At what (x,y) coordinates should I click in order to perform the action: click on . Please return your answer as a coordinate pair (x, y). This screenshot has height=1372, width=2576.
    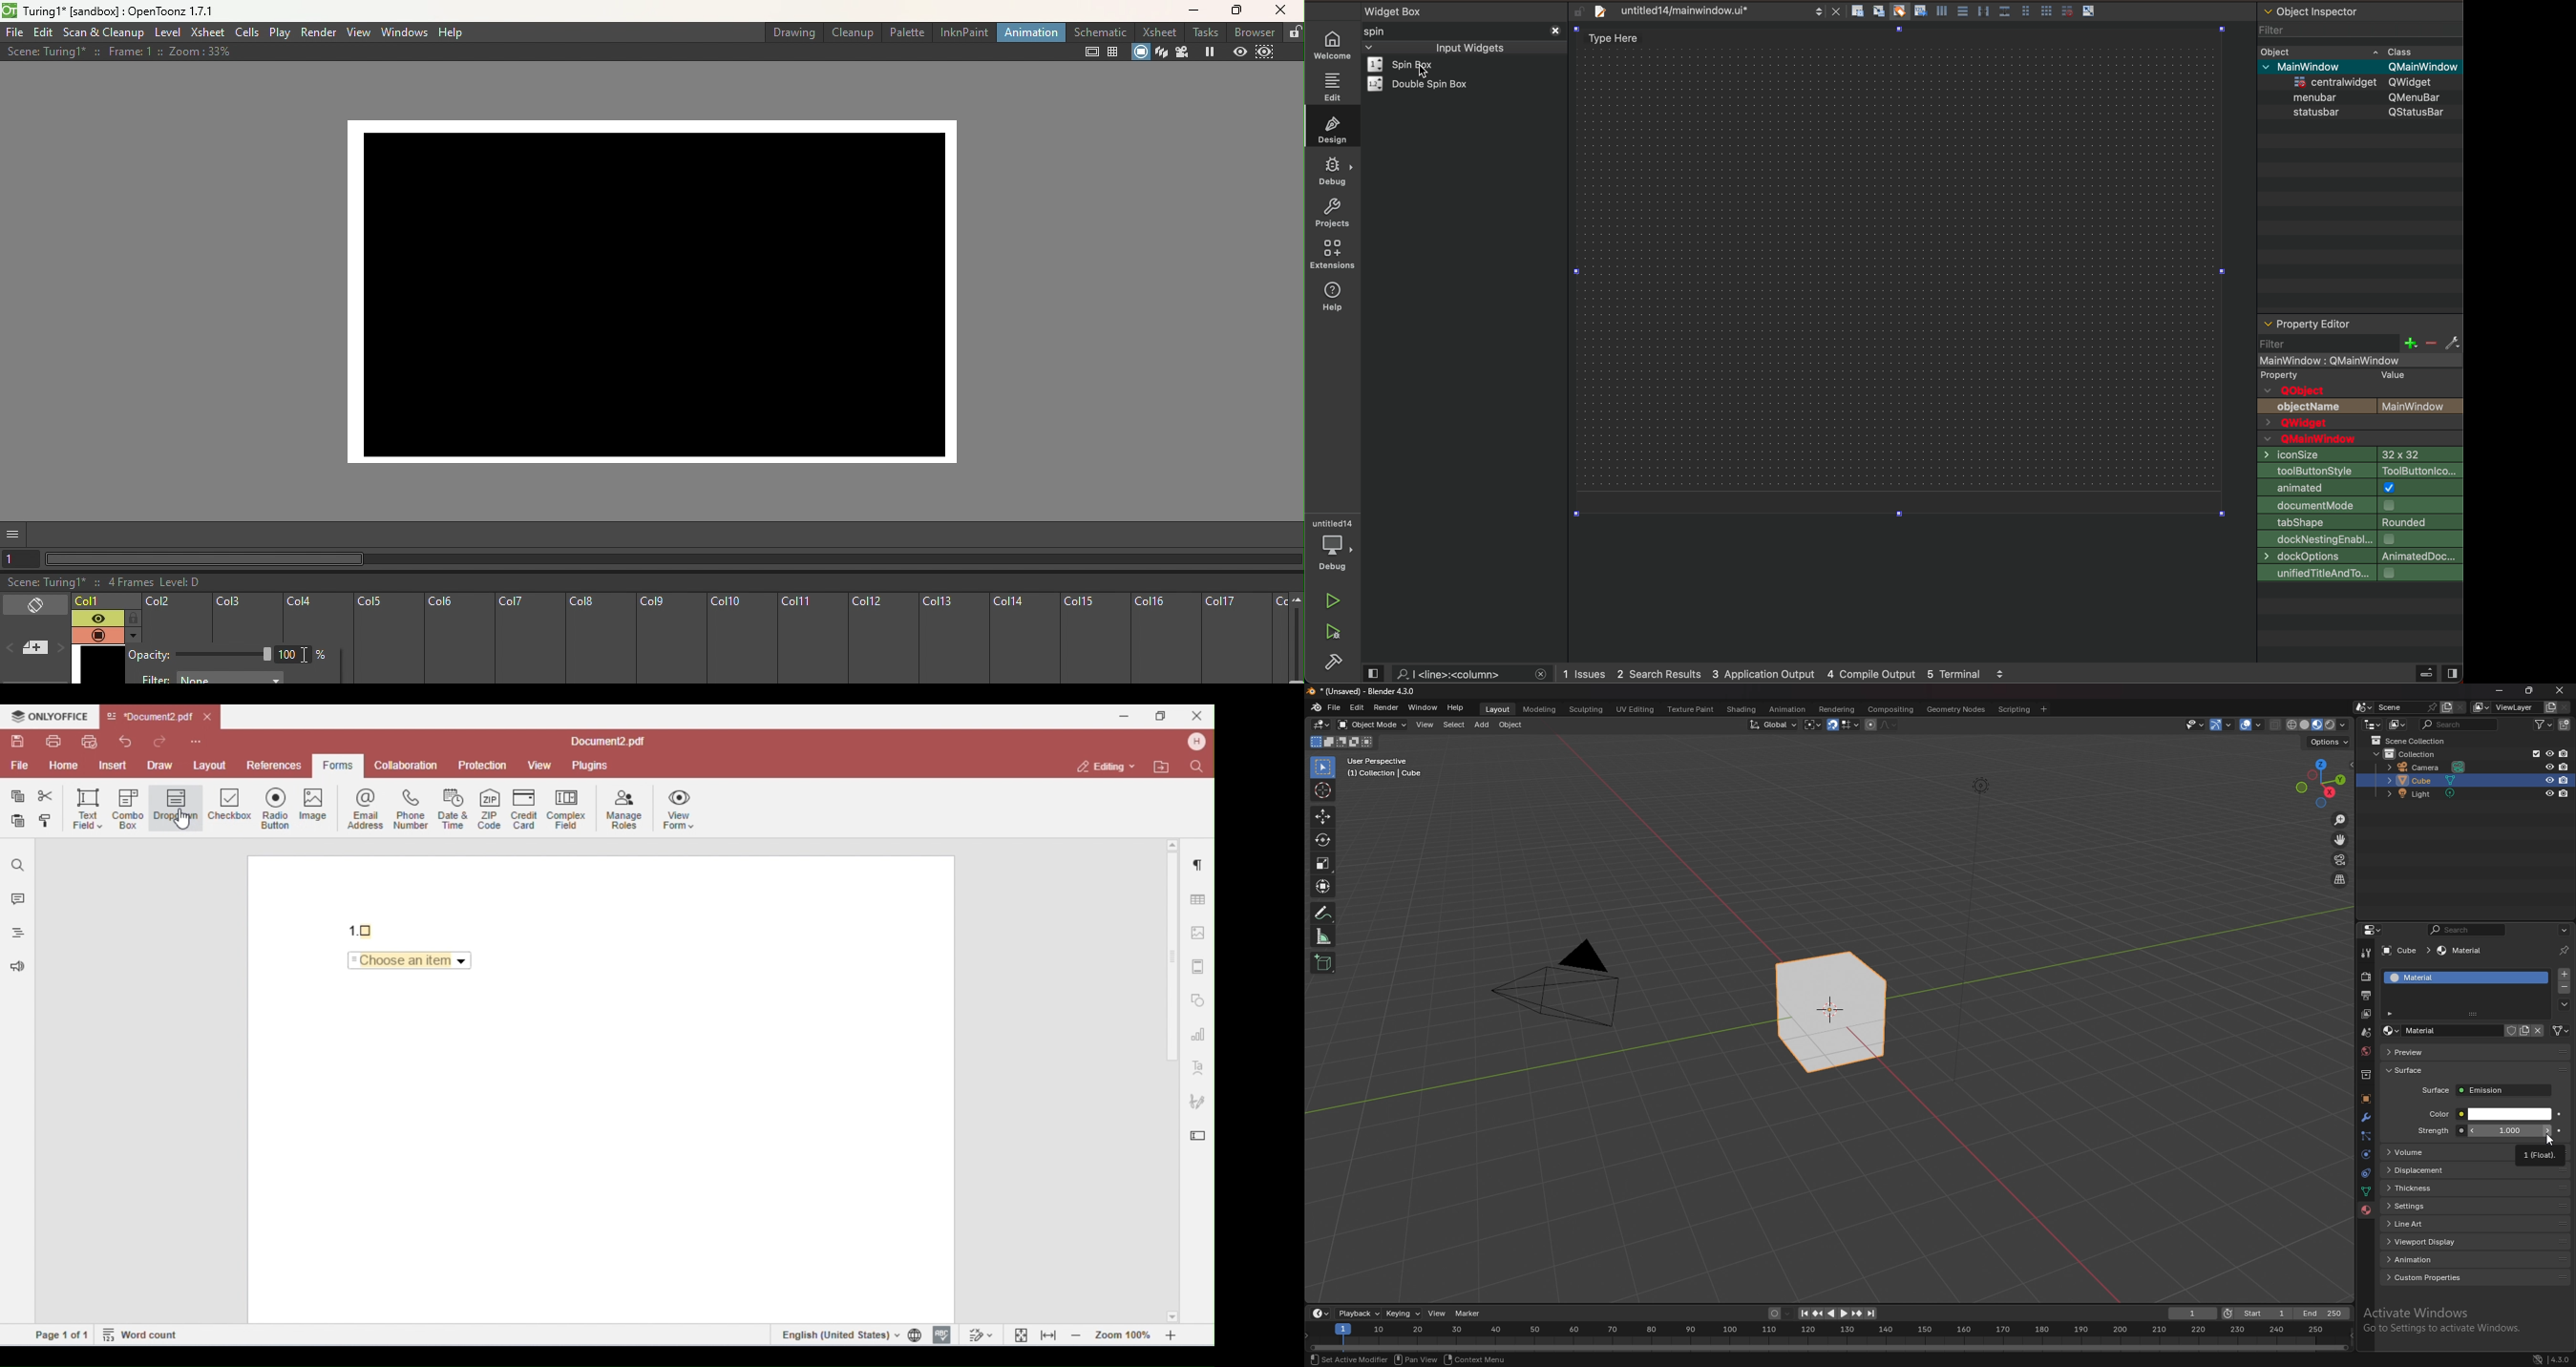
    Looking at the image, I should click on (2422, 67).